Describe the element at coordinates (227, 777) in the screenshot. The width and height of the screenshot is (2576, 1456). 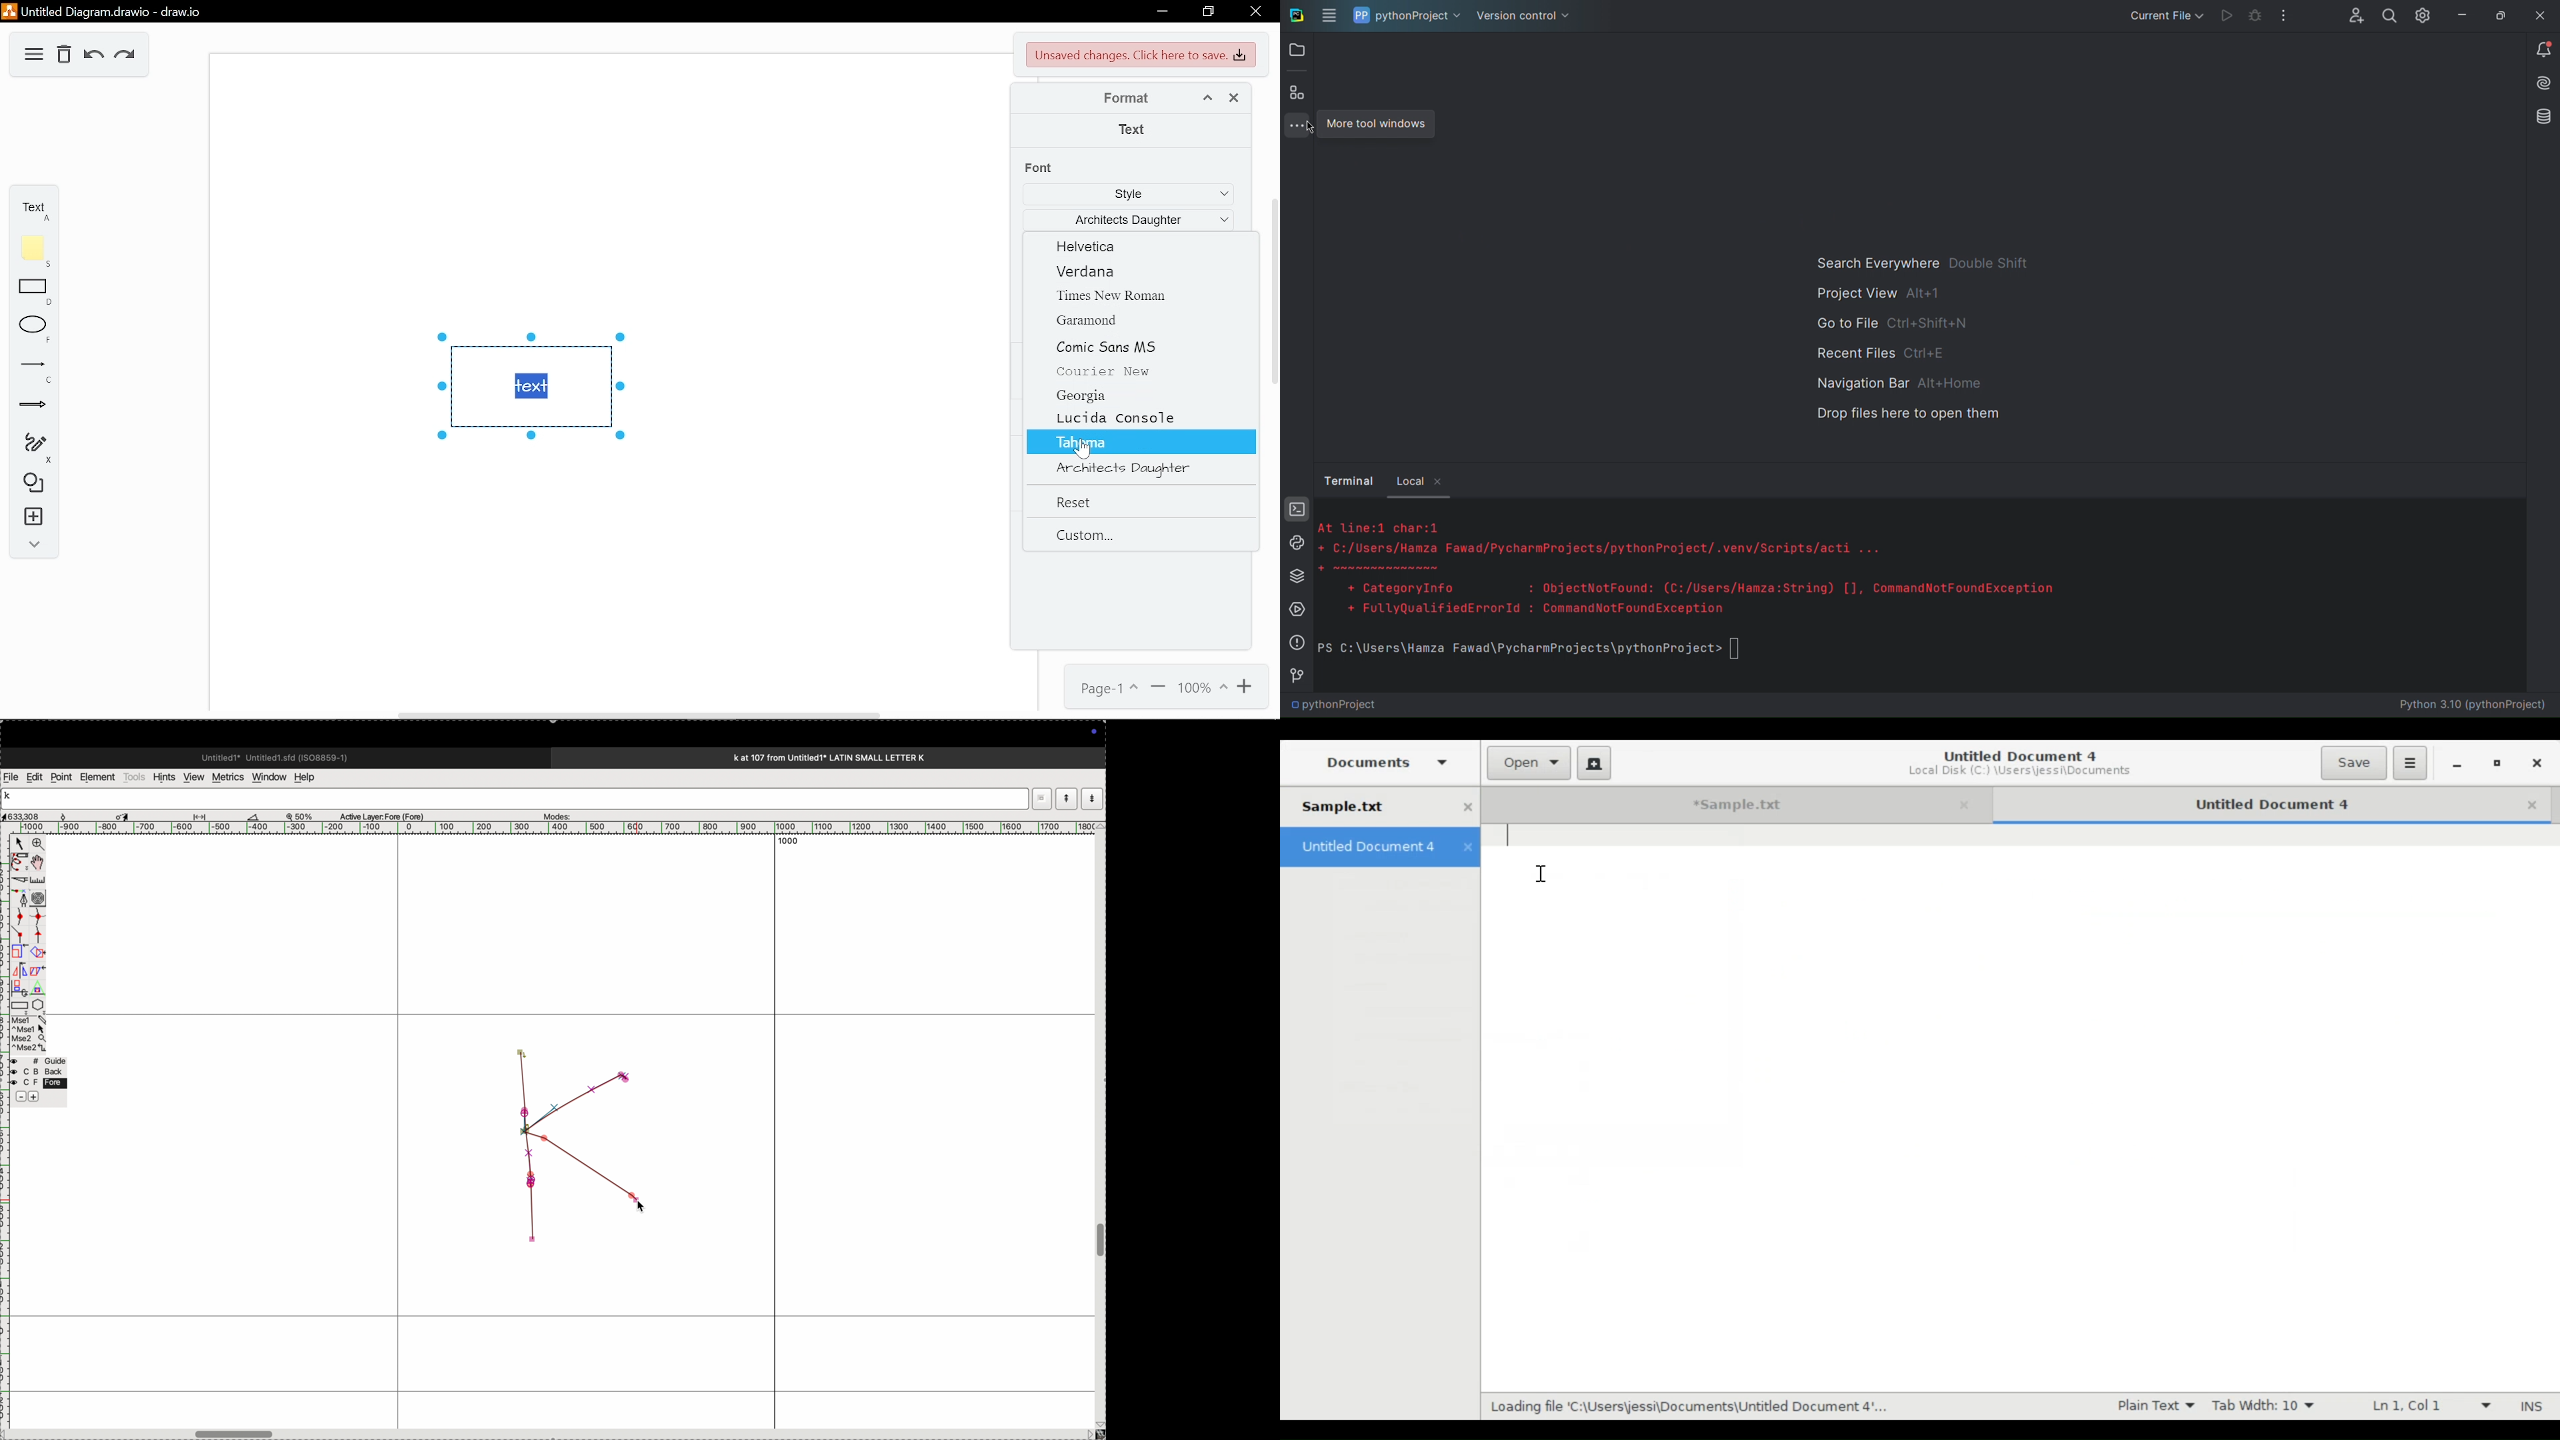
I see `metrics` at that location.